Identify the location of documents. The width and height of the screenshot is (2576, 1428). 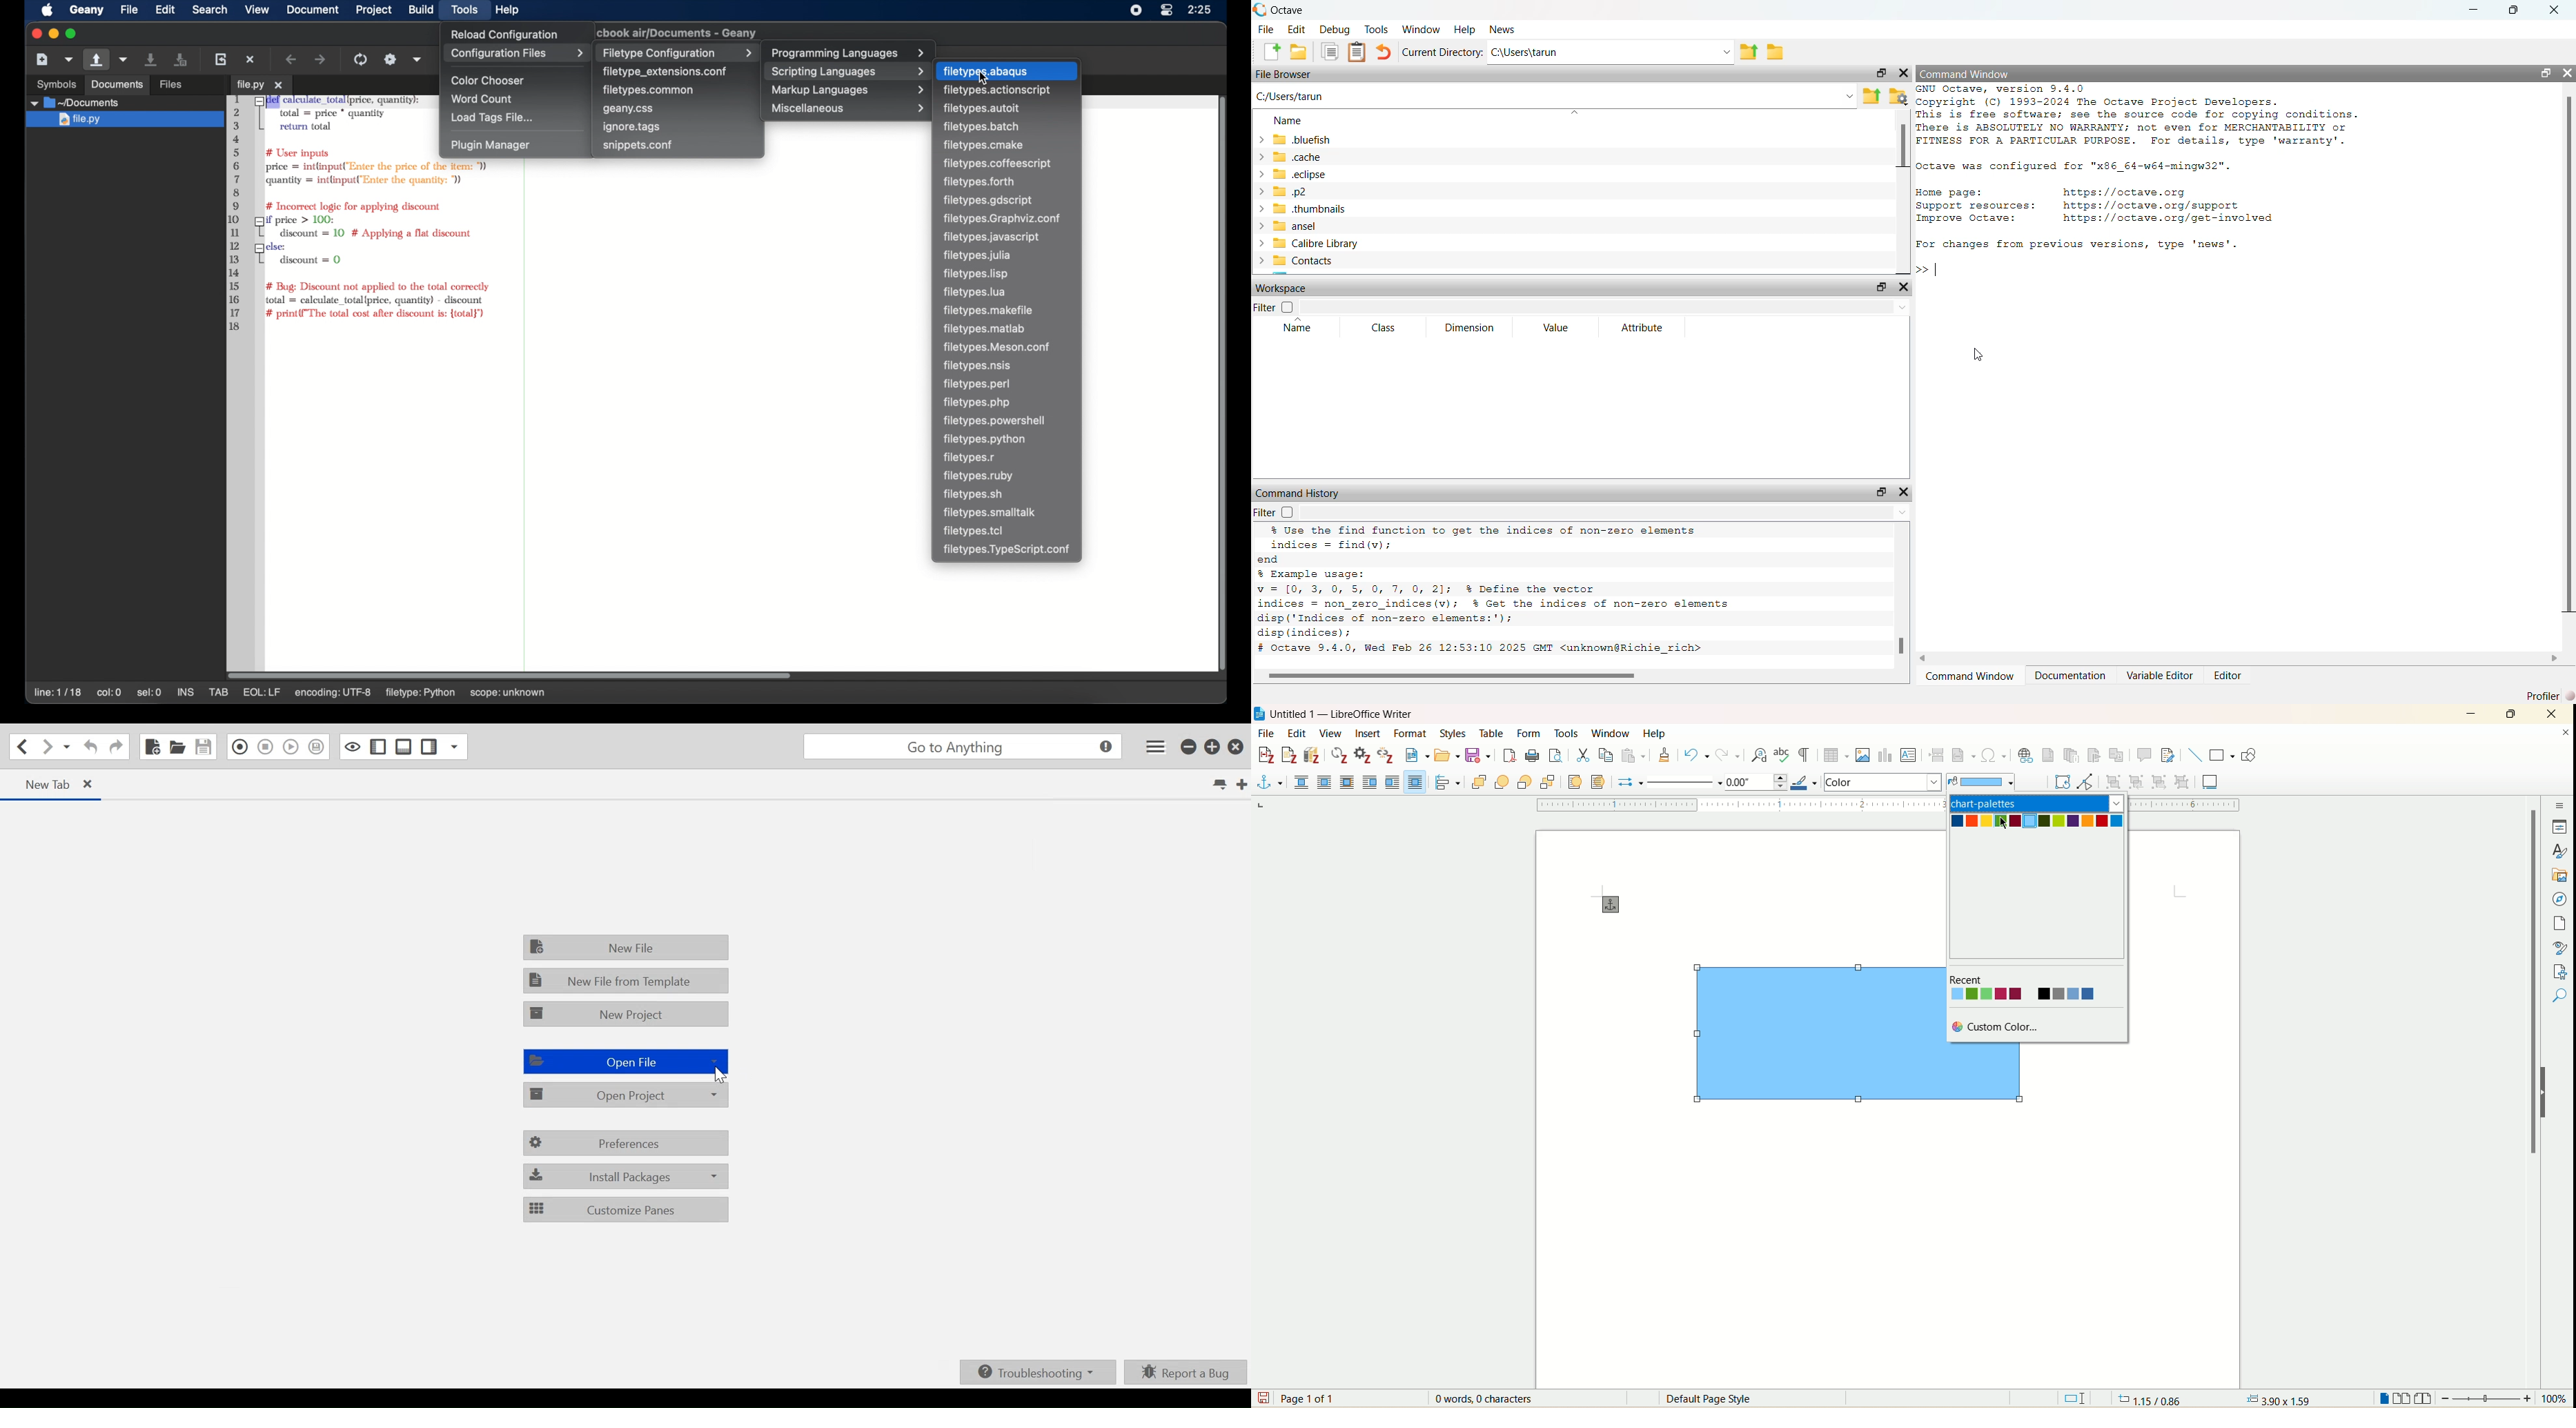
(1331, 55).